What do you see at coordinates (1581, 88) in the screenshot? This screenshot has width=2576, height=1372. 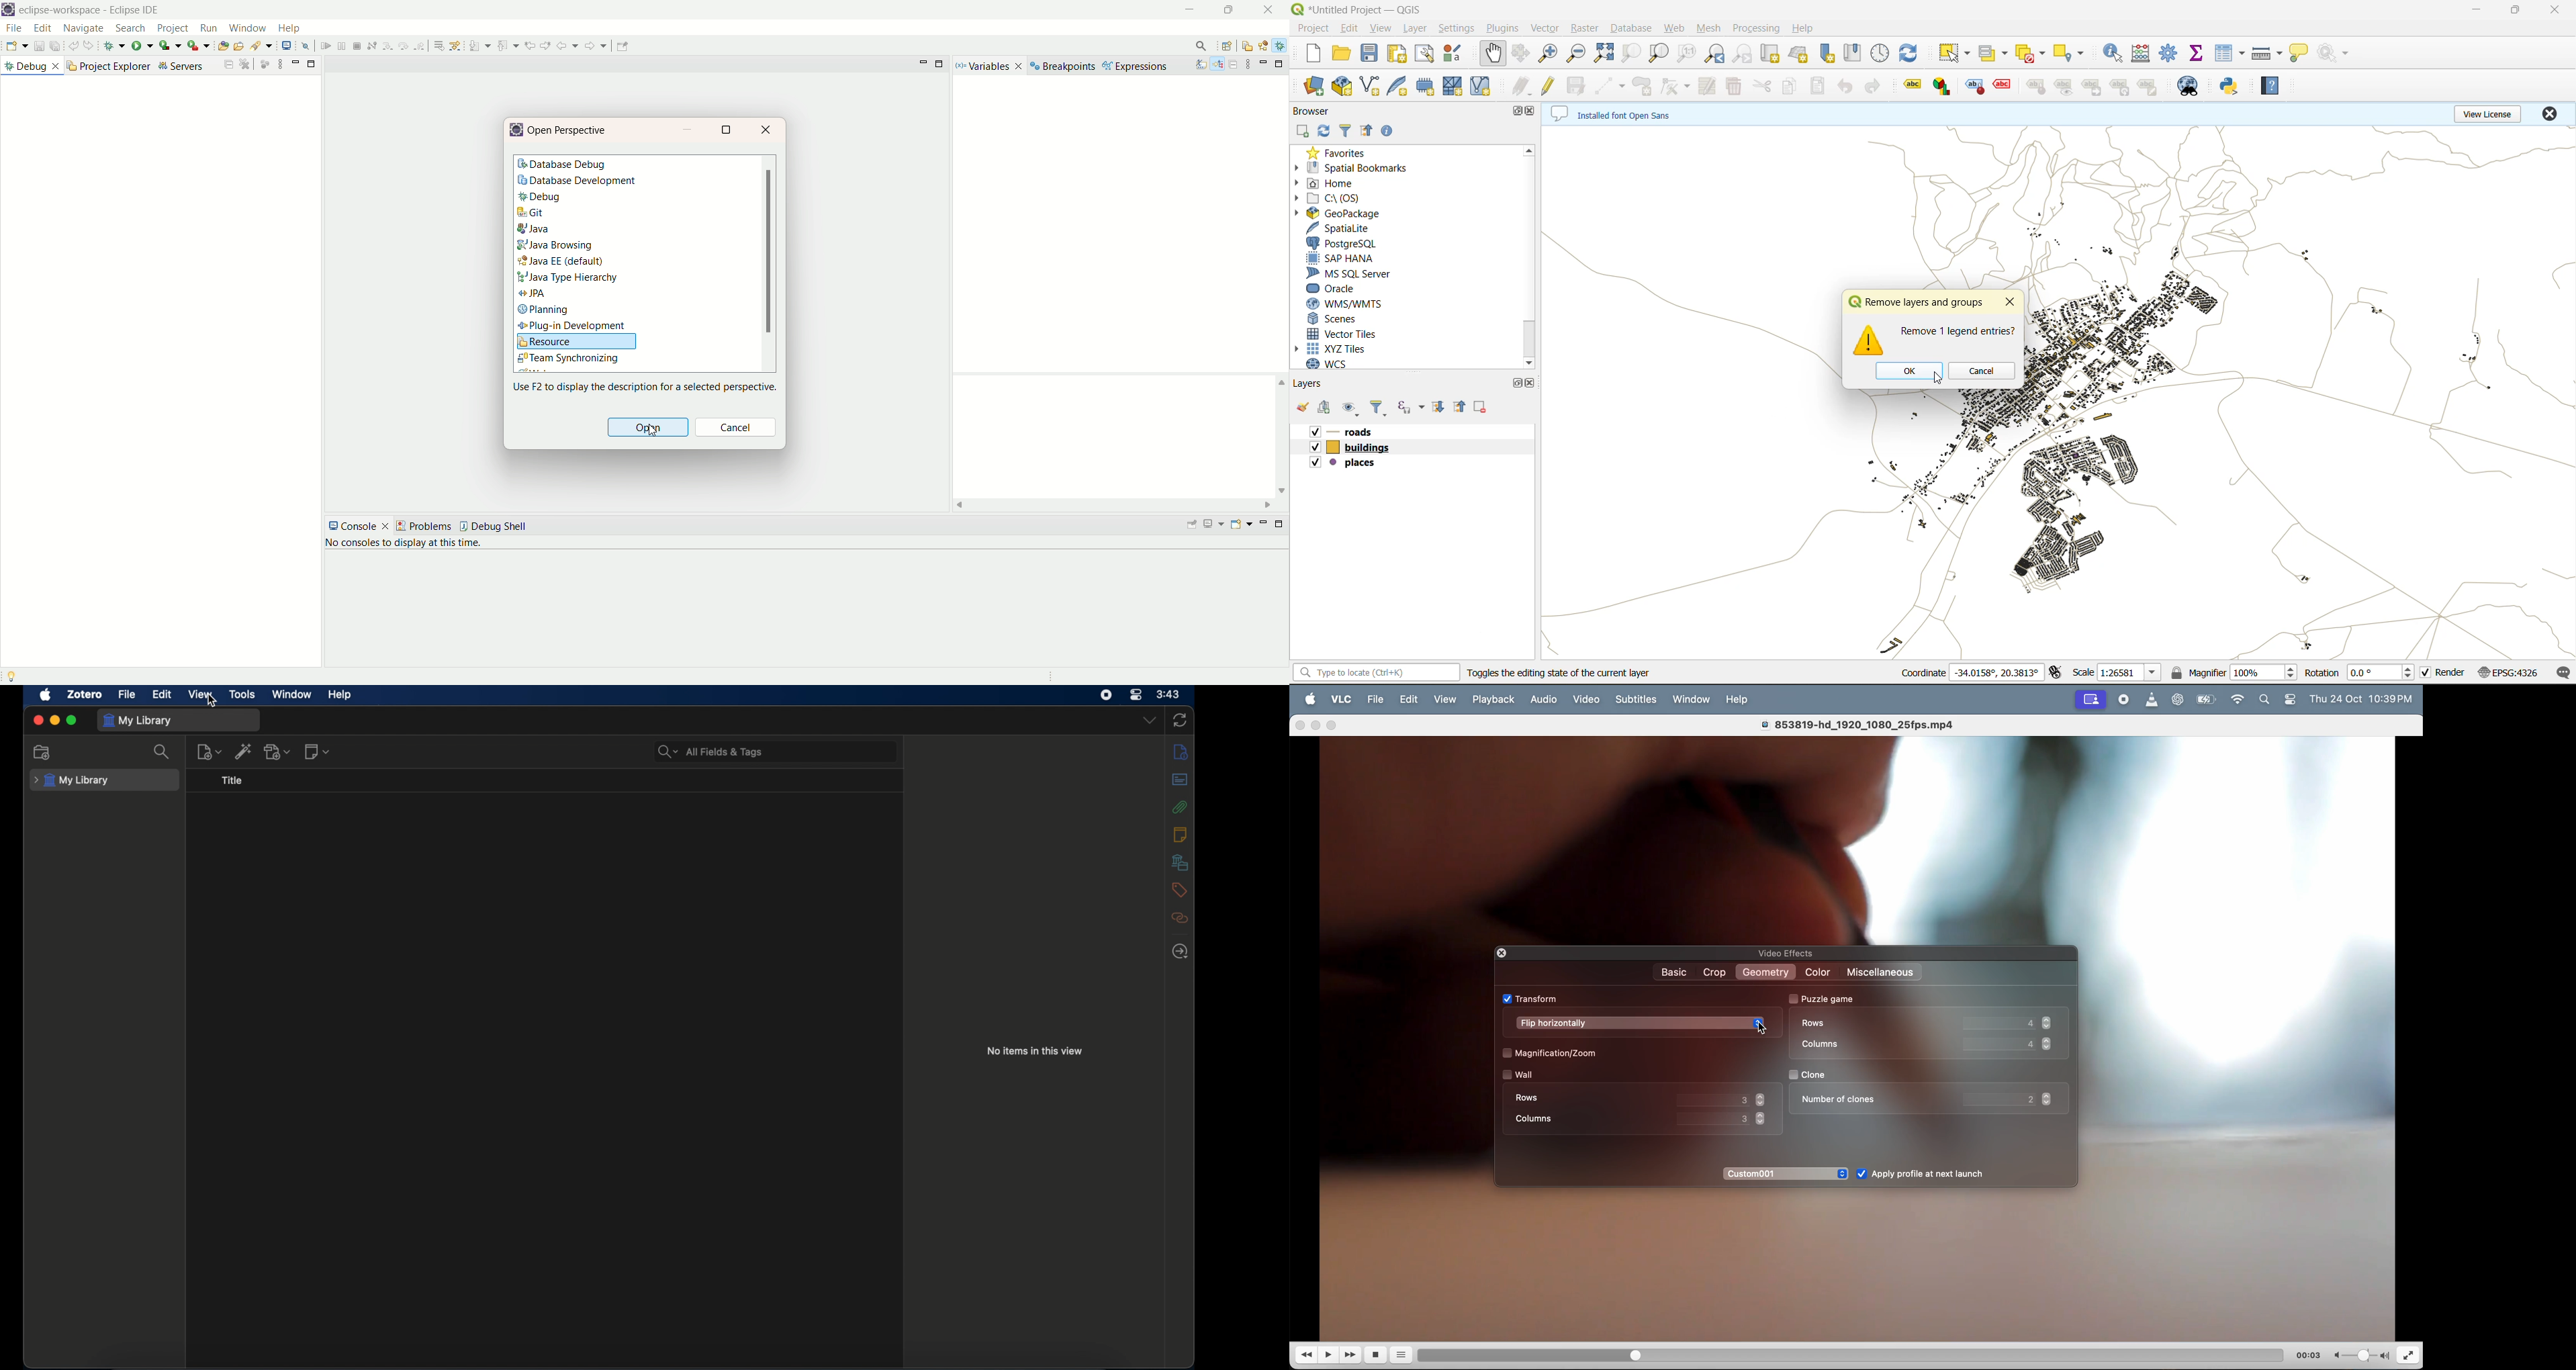 I see `save edits` at bounding box center [1581, 88].